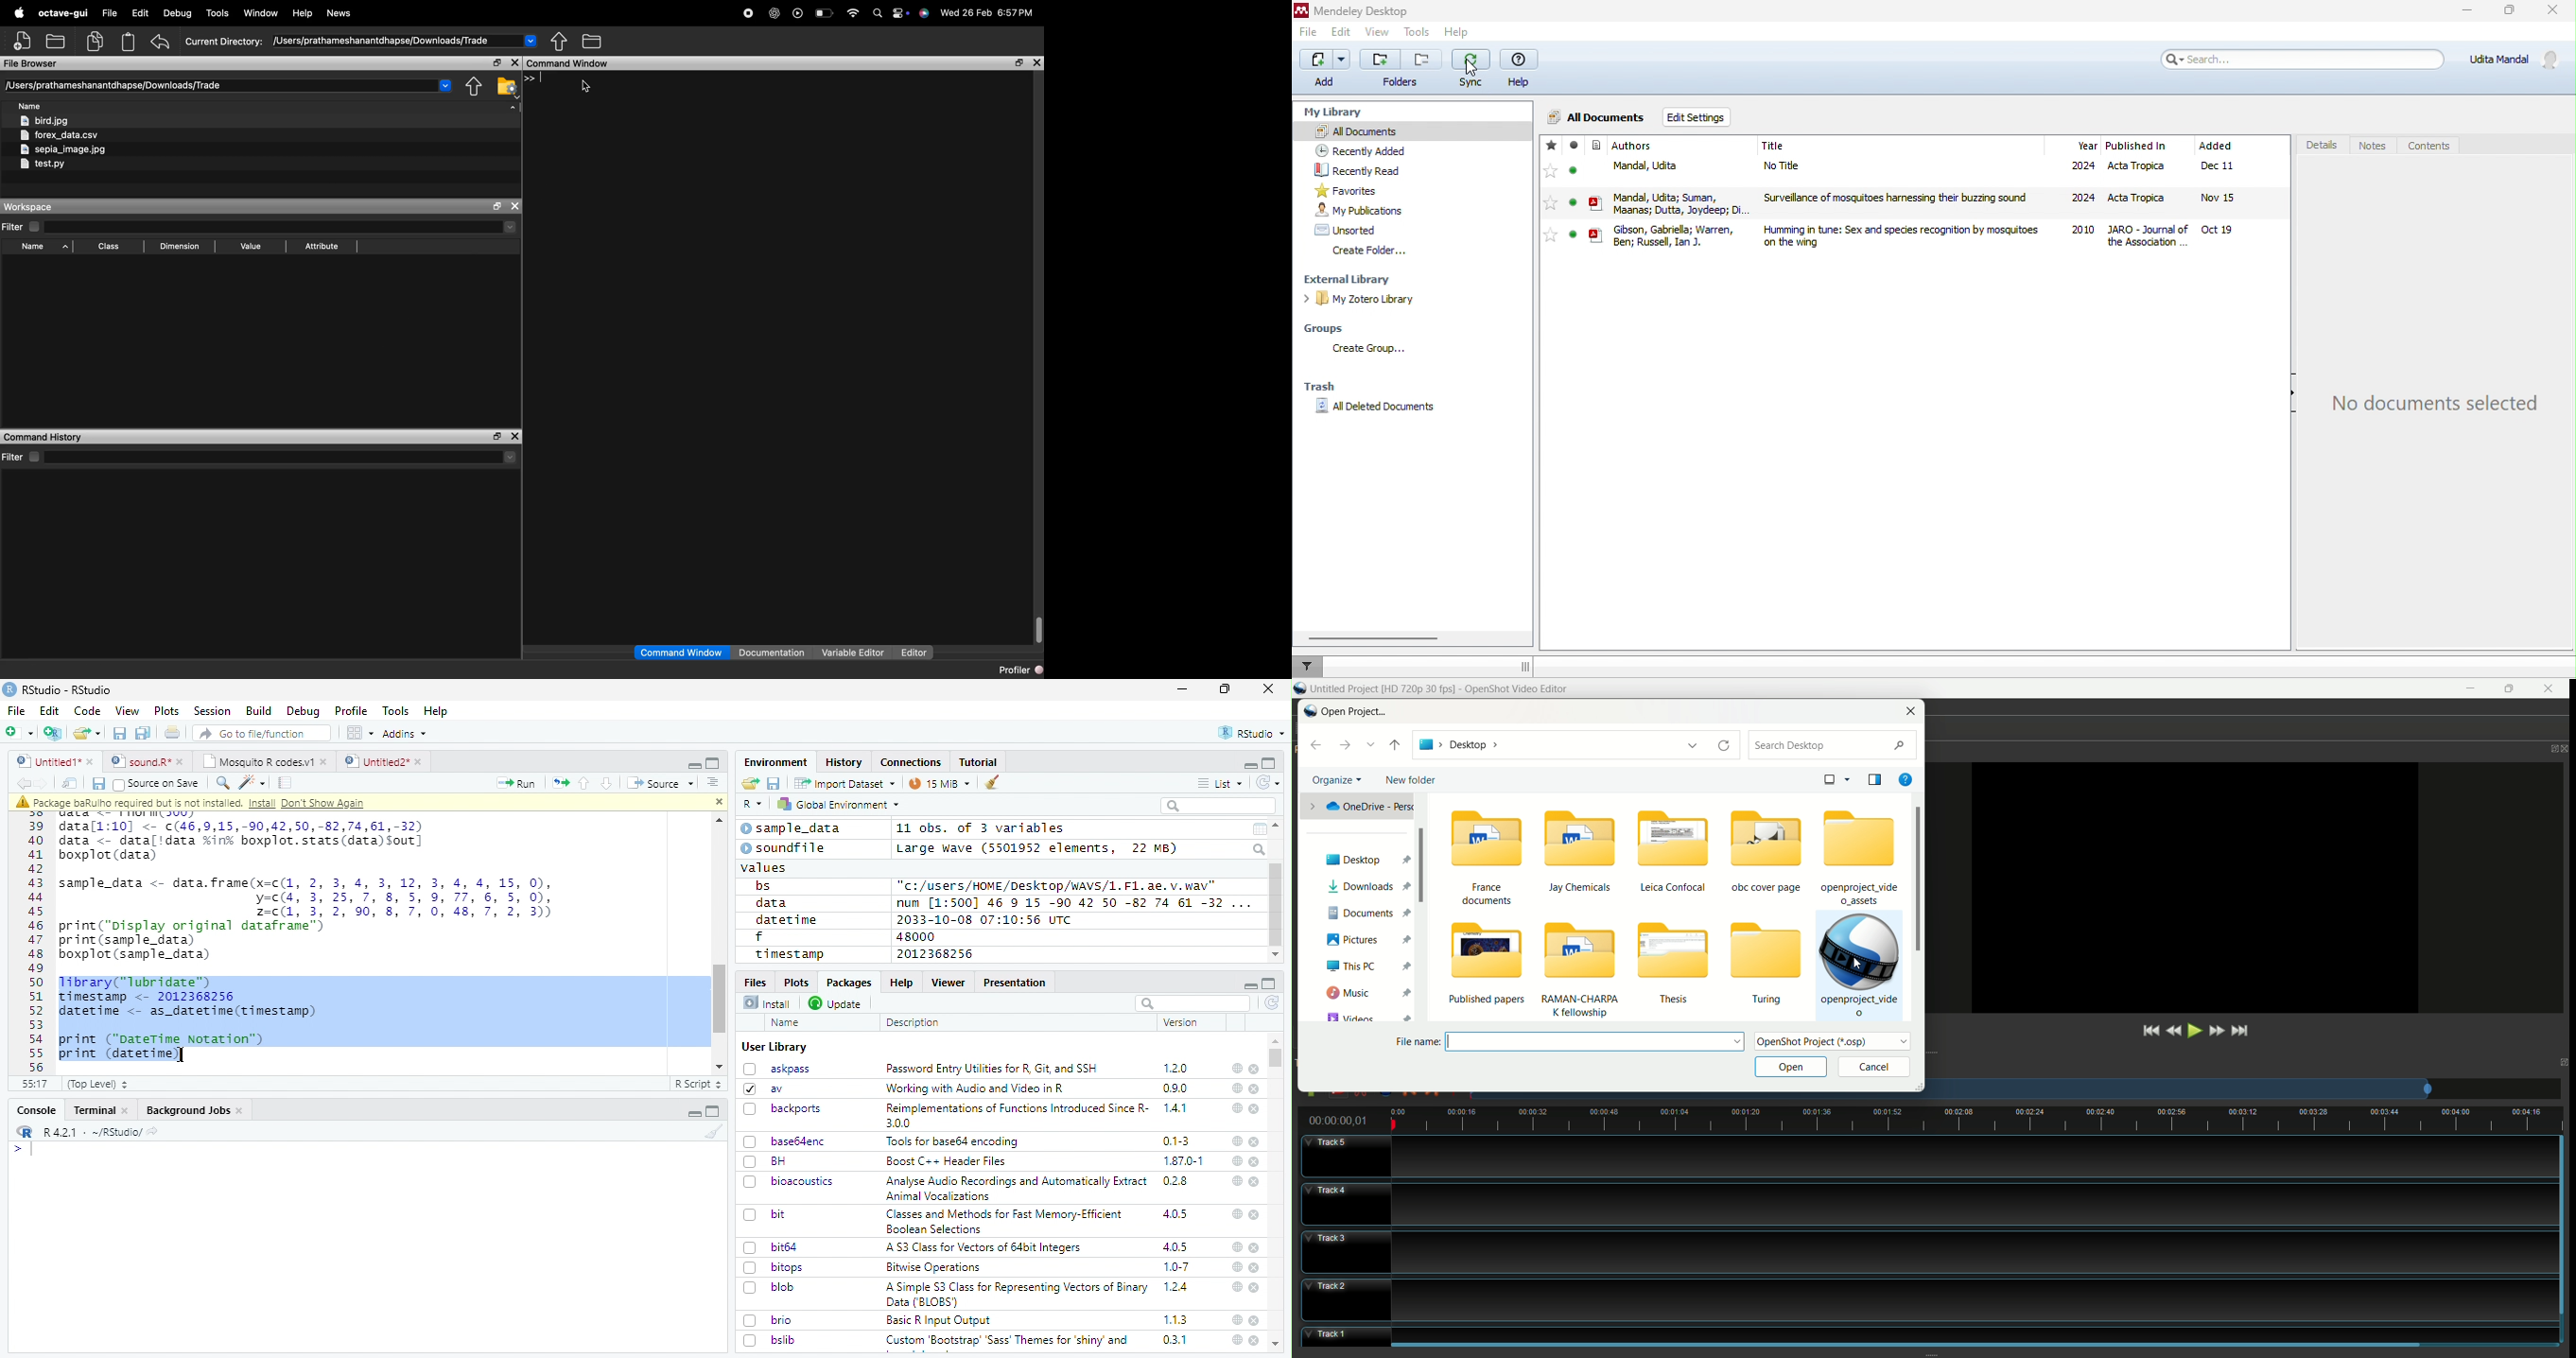 This screenshot has height=1372, width=2576. I want to click on Bitwise Operations, so click(935, 1267).